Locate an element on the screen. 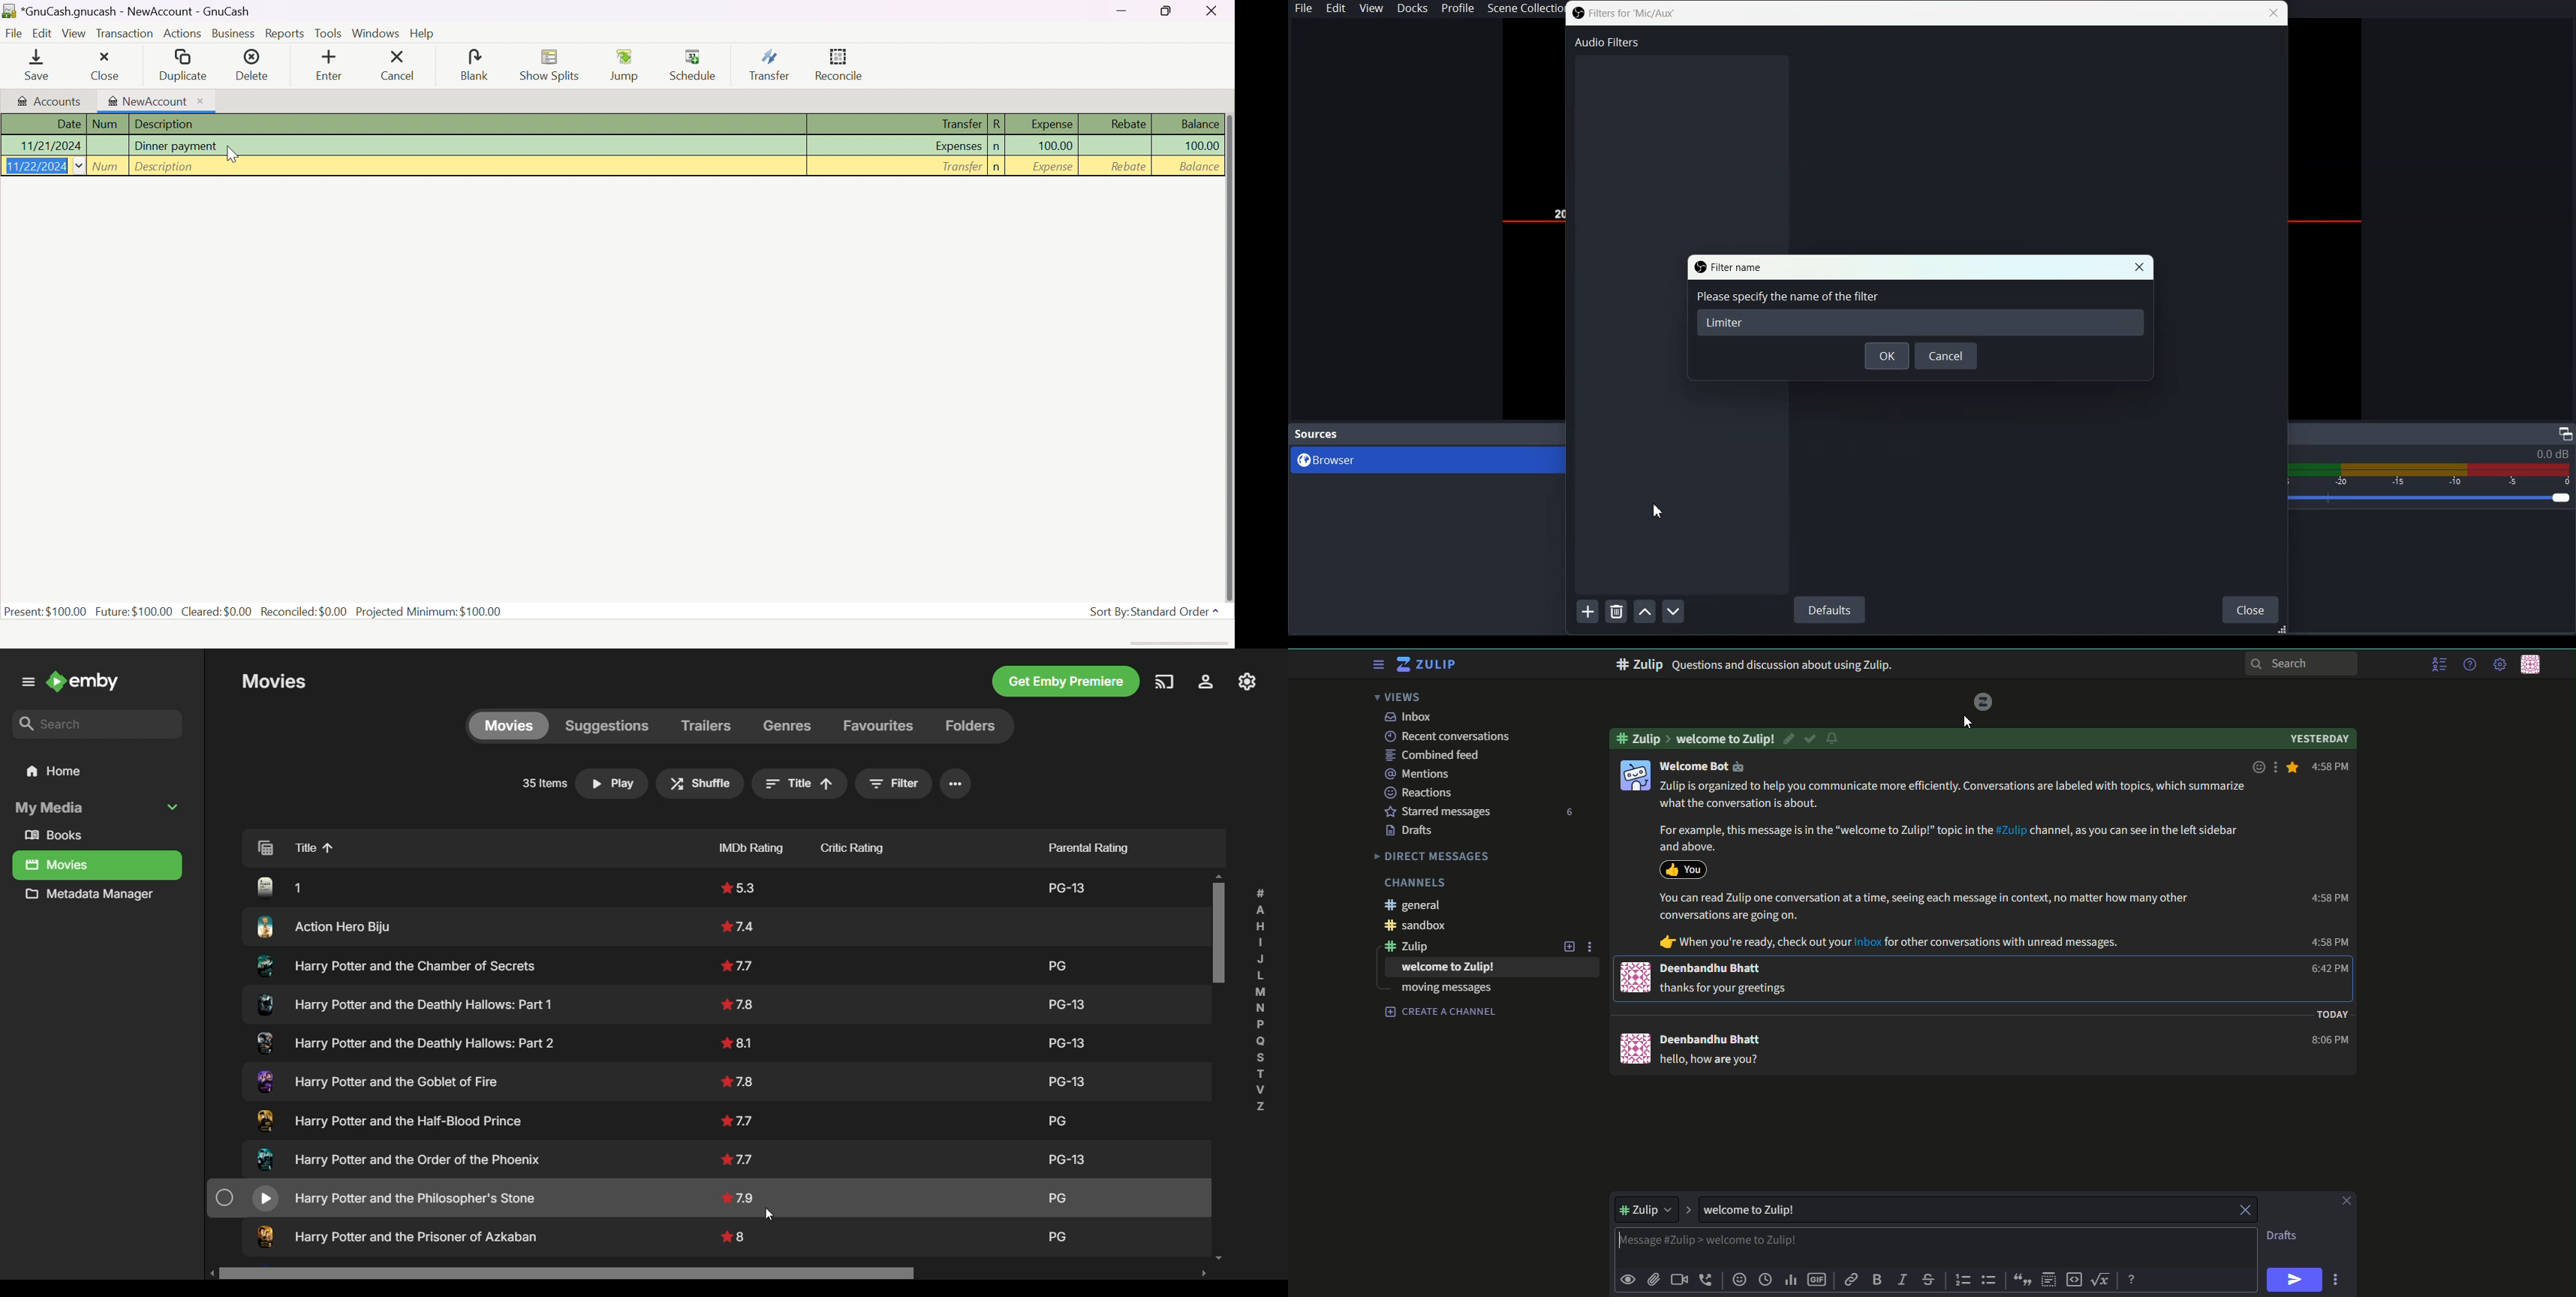 The width and height of the screenshot is (2576, 1316). #sandbox is located at coordinates (1421, 926).